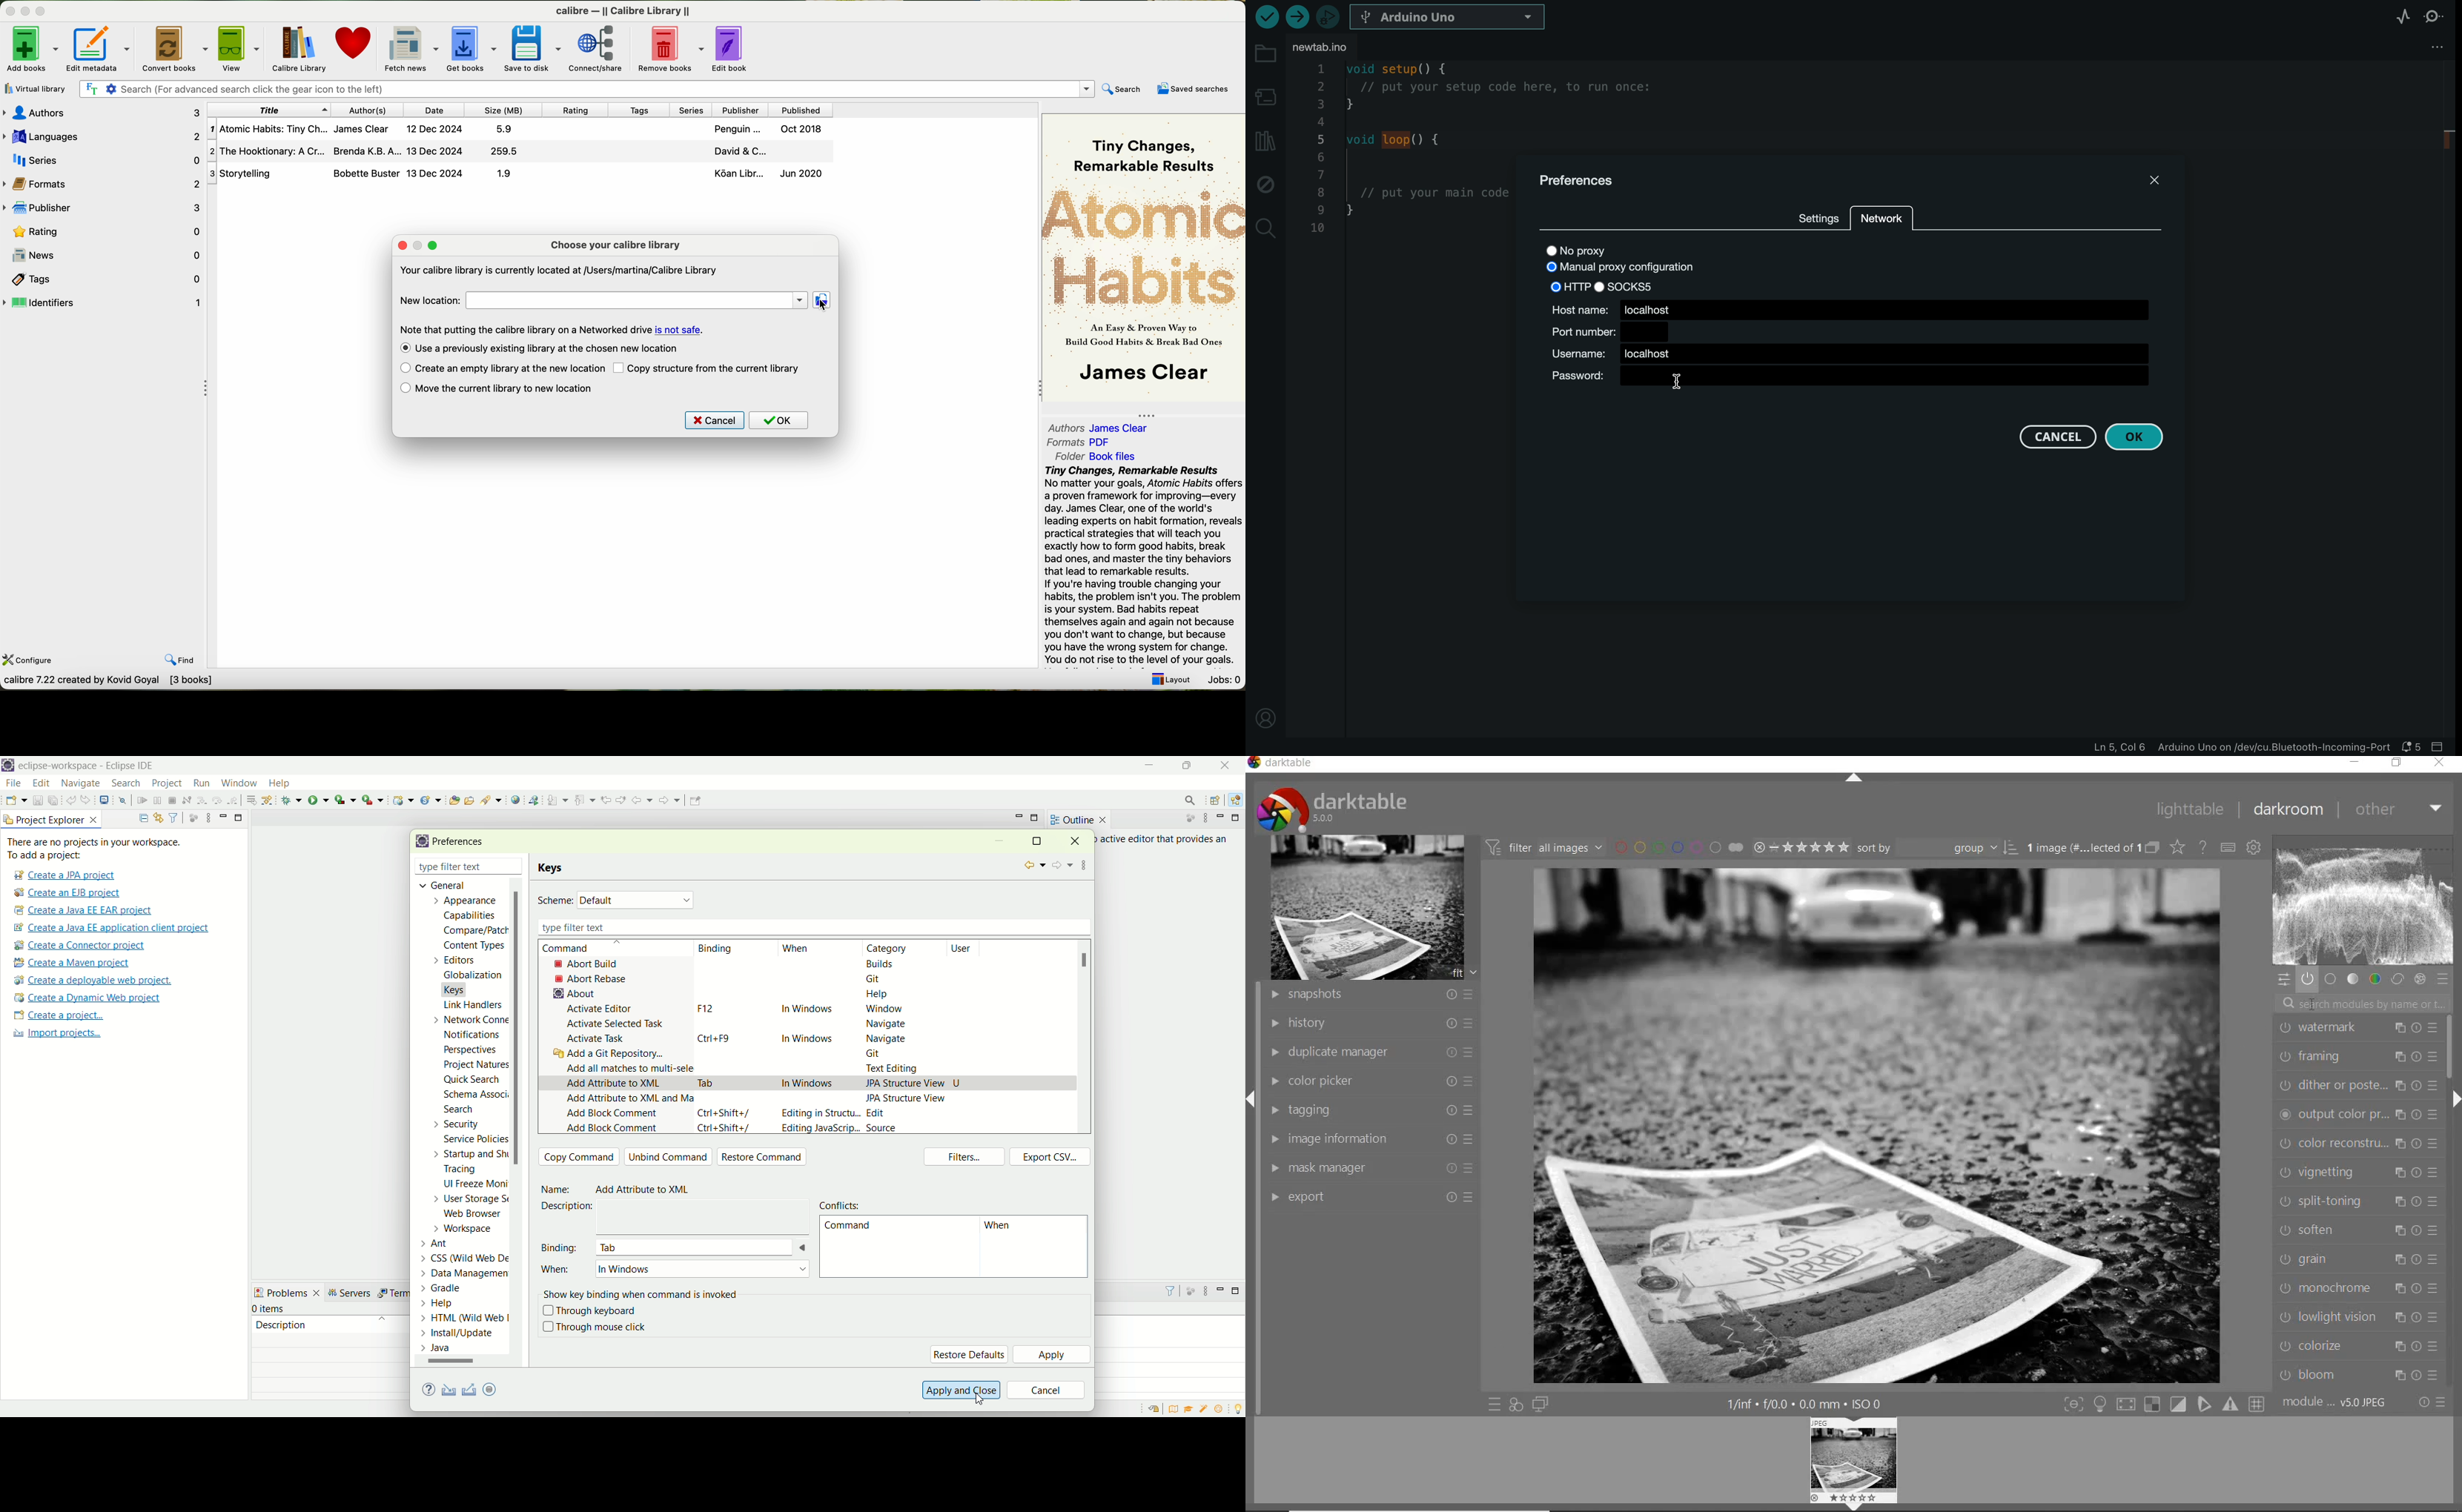 The width and height of the screenshot is (2464, 1512). Describe the element at coordinates (1061, 866) in the screenshot. I see `forward` at that location.